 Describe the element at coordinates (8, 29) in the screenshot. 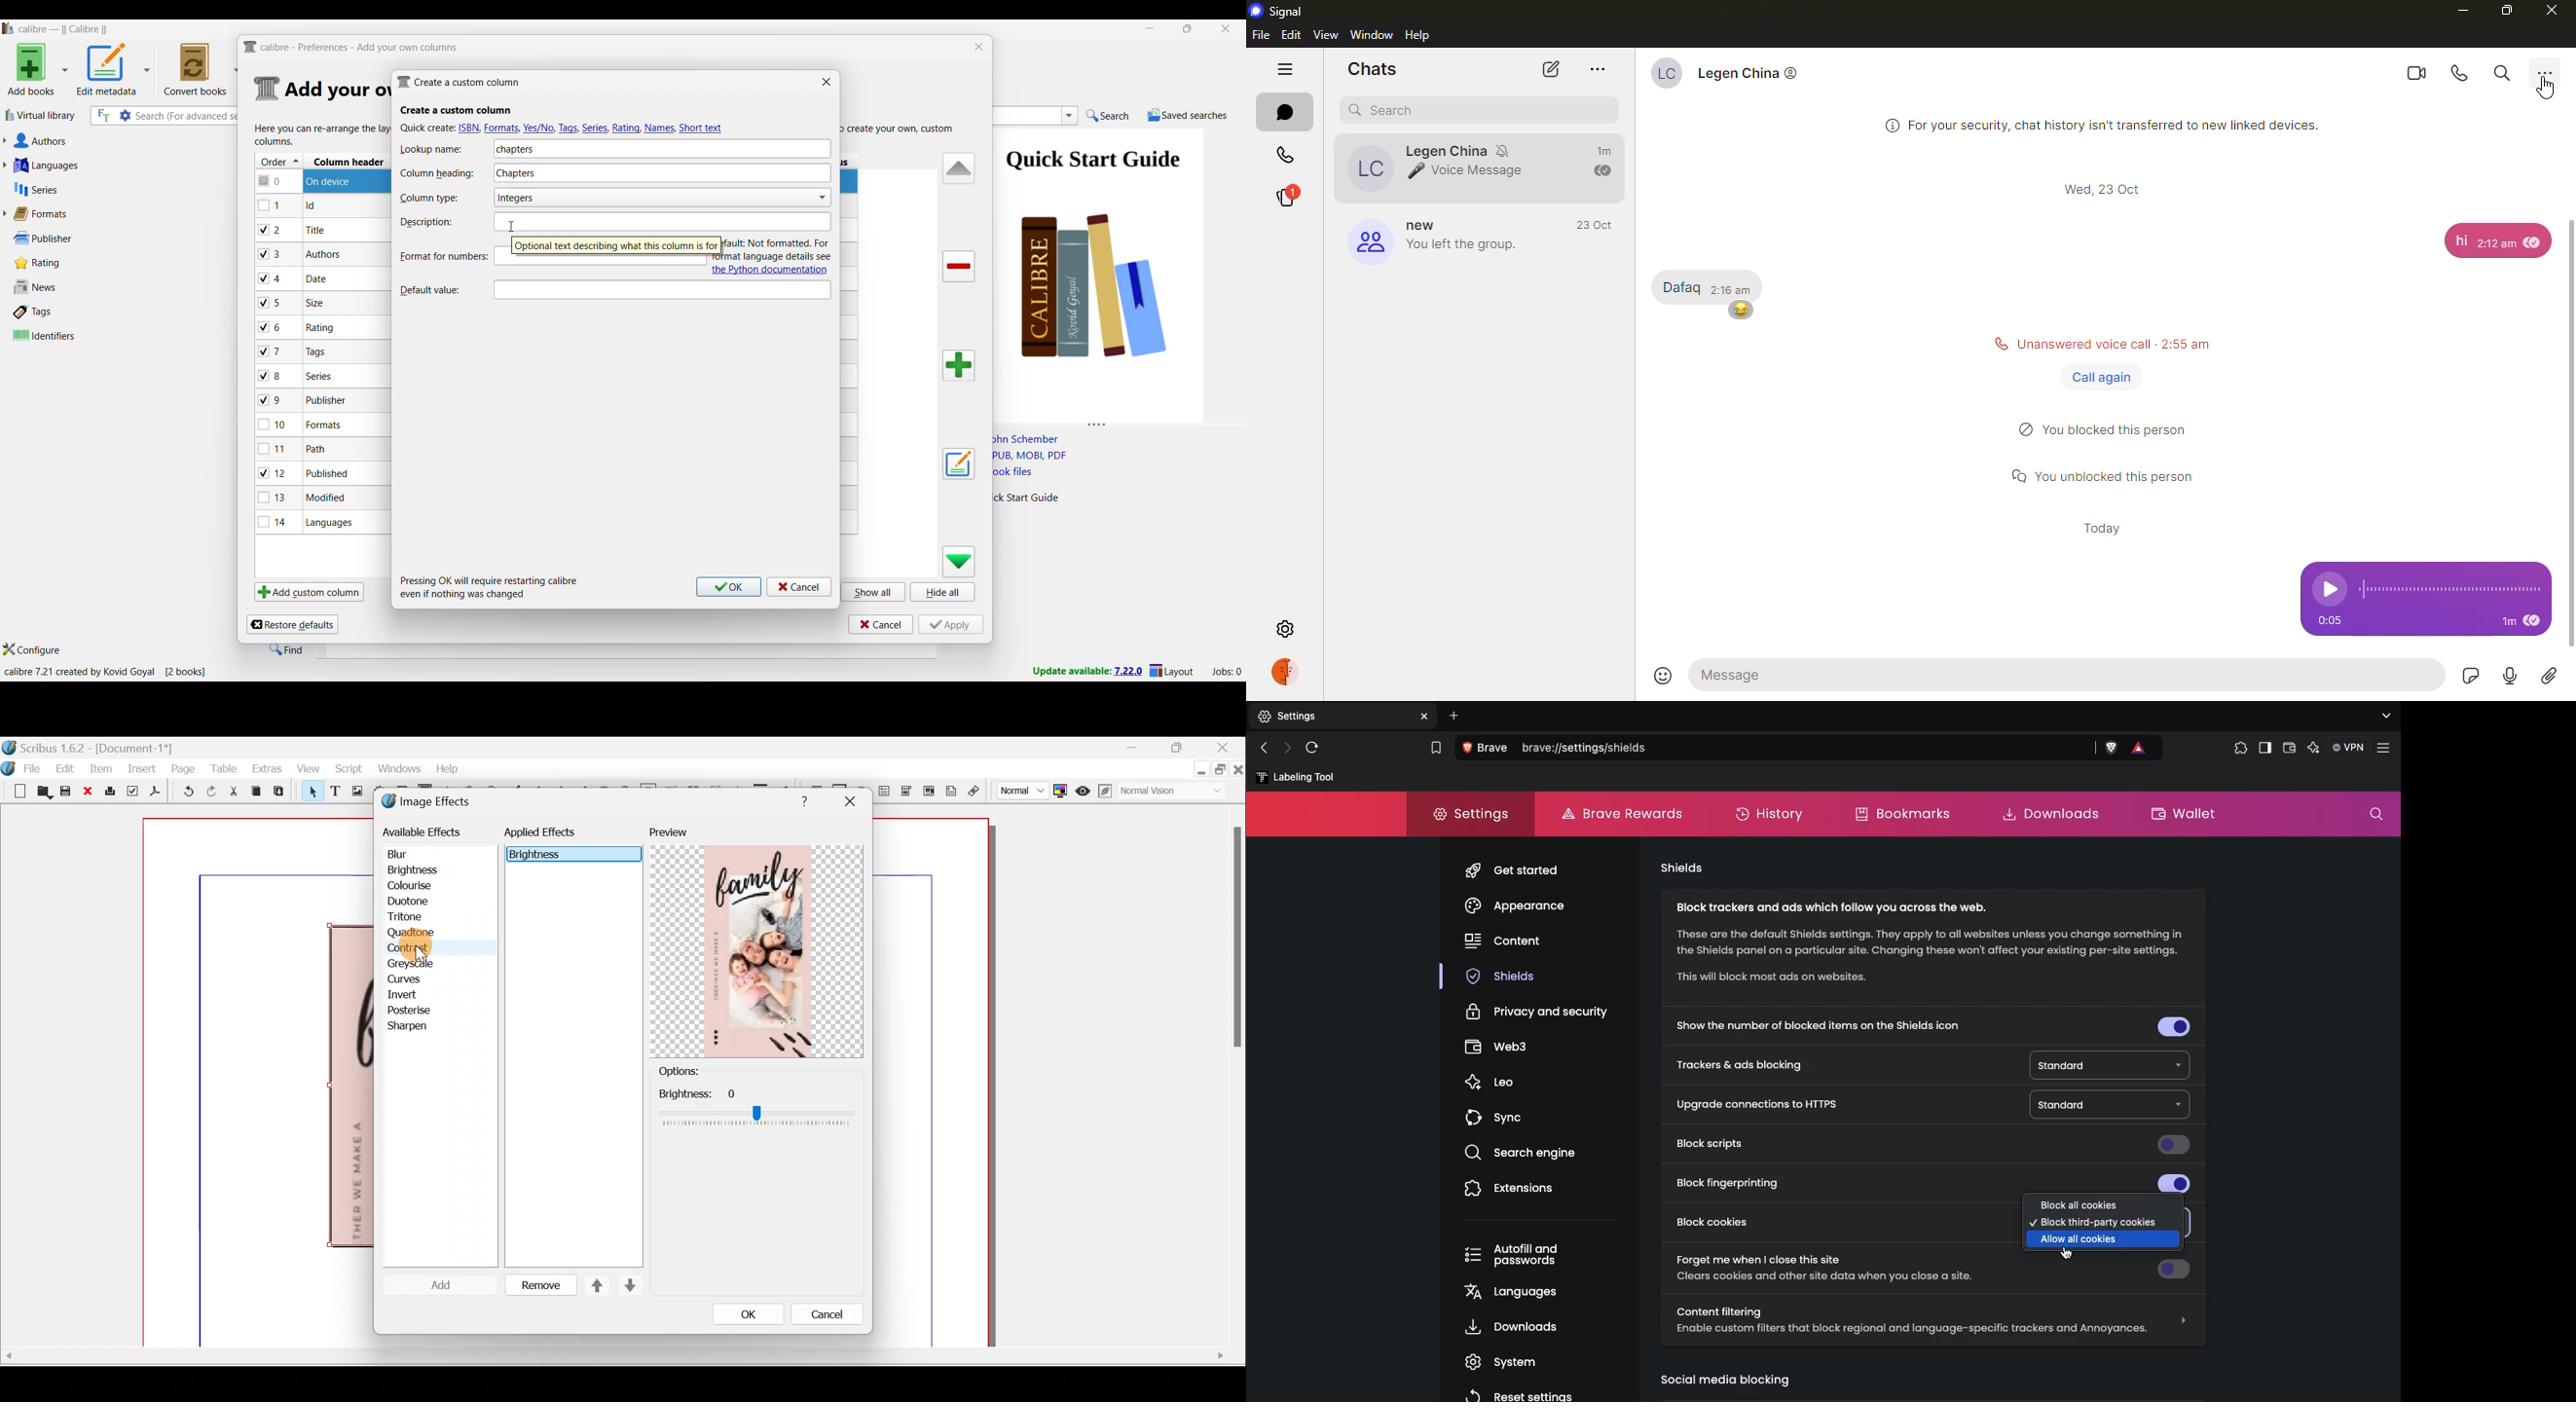

I see `Software logo` at that location.